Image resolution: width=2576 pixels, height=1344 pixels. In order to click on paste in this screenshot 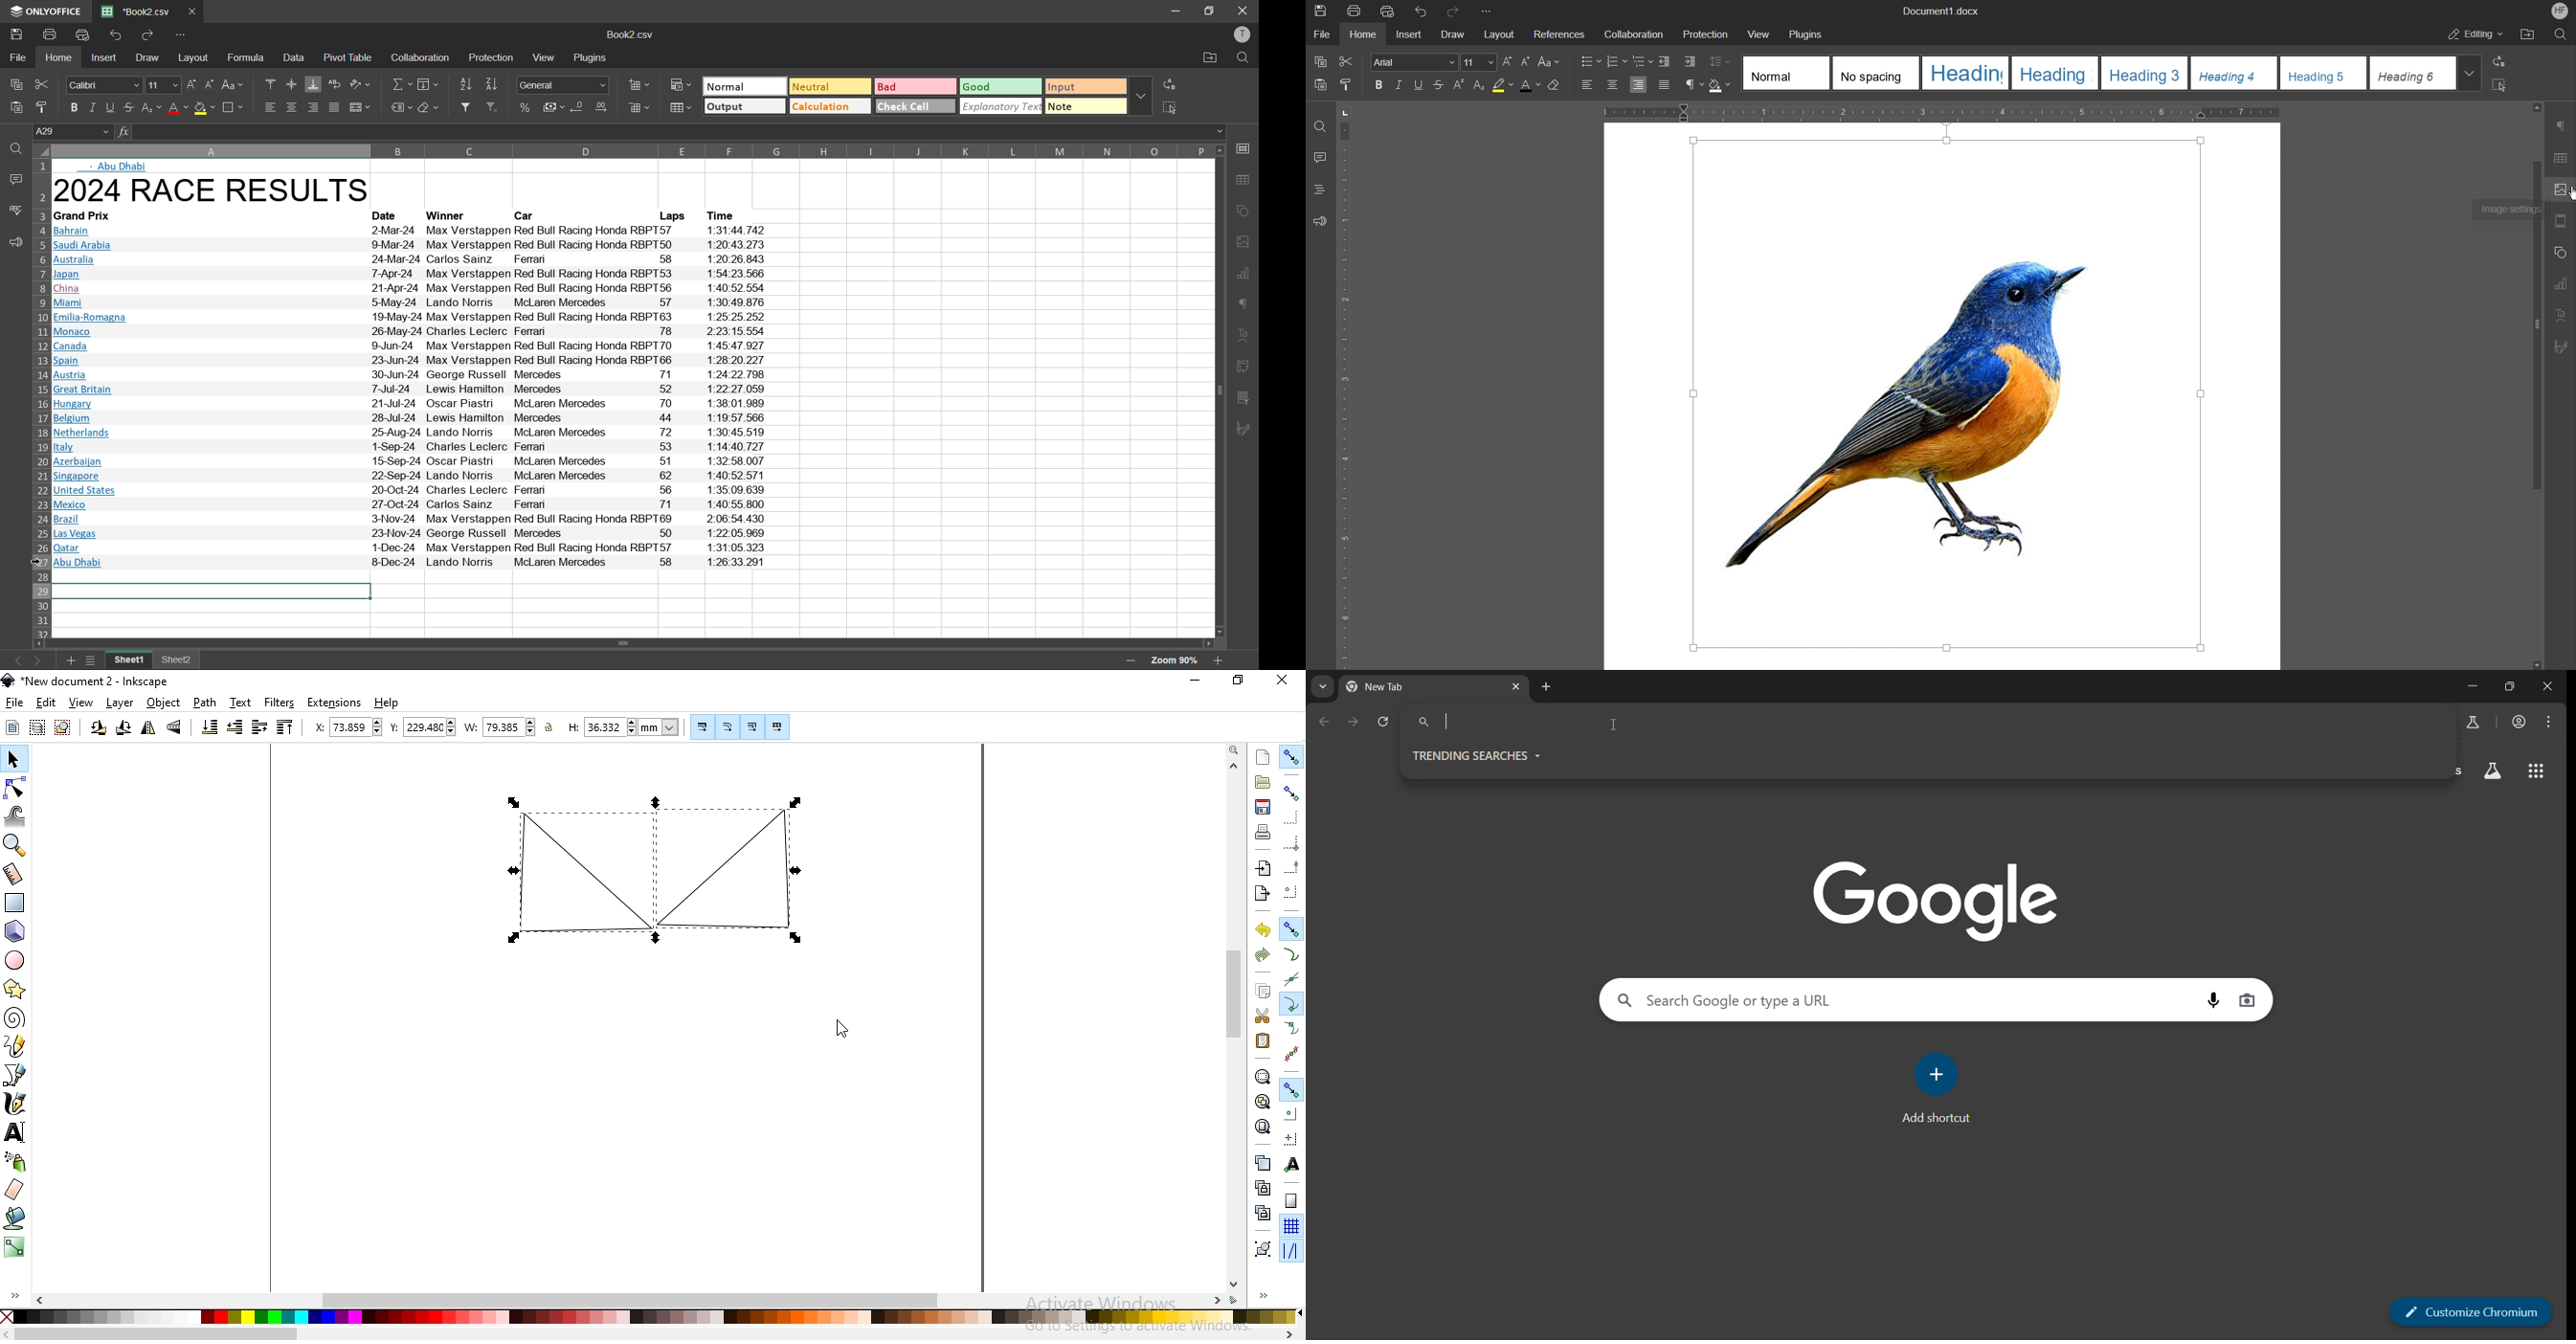, I will do `click(16, 107)`.